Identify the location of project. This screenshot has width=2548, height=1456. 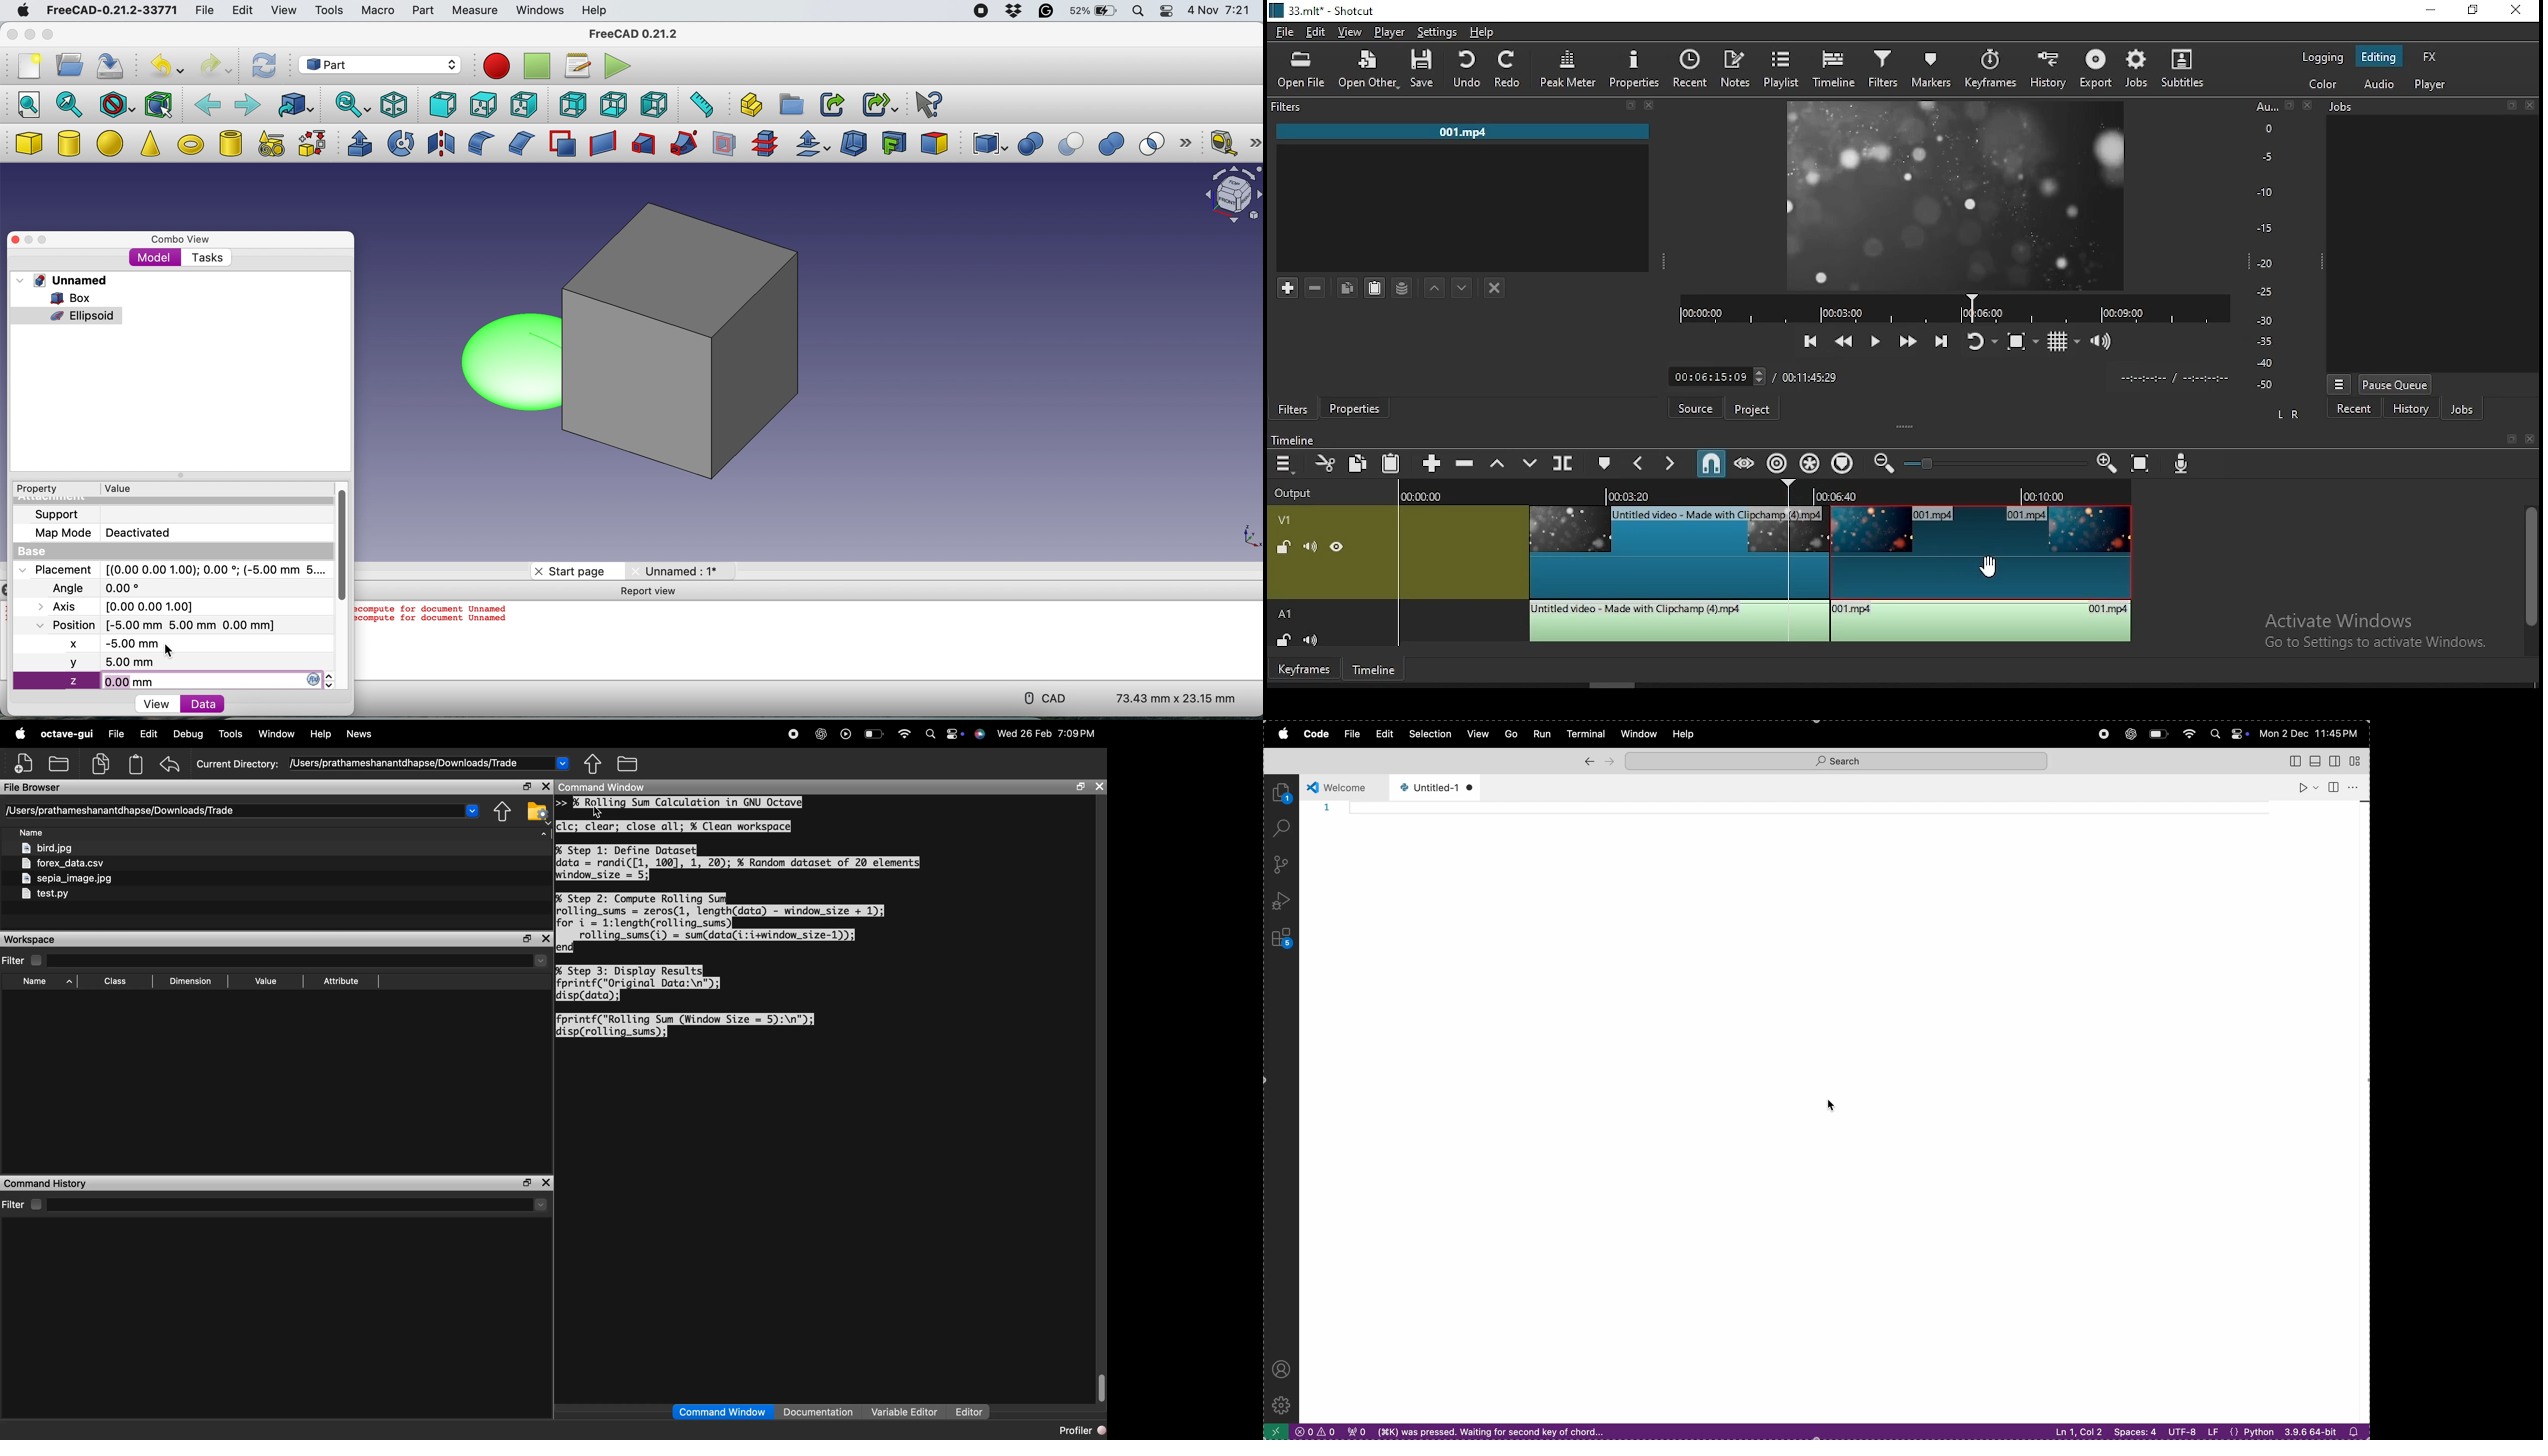
(1749, 410).